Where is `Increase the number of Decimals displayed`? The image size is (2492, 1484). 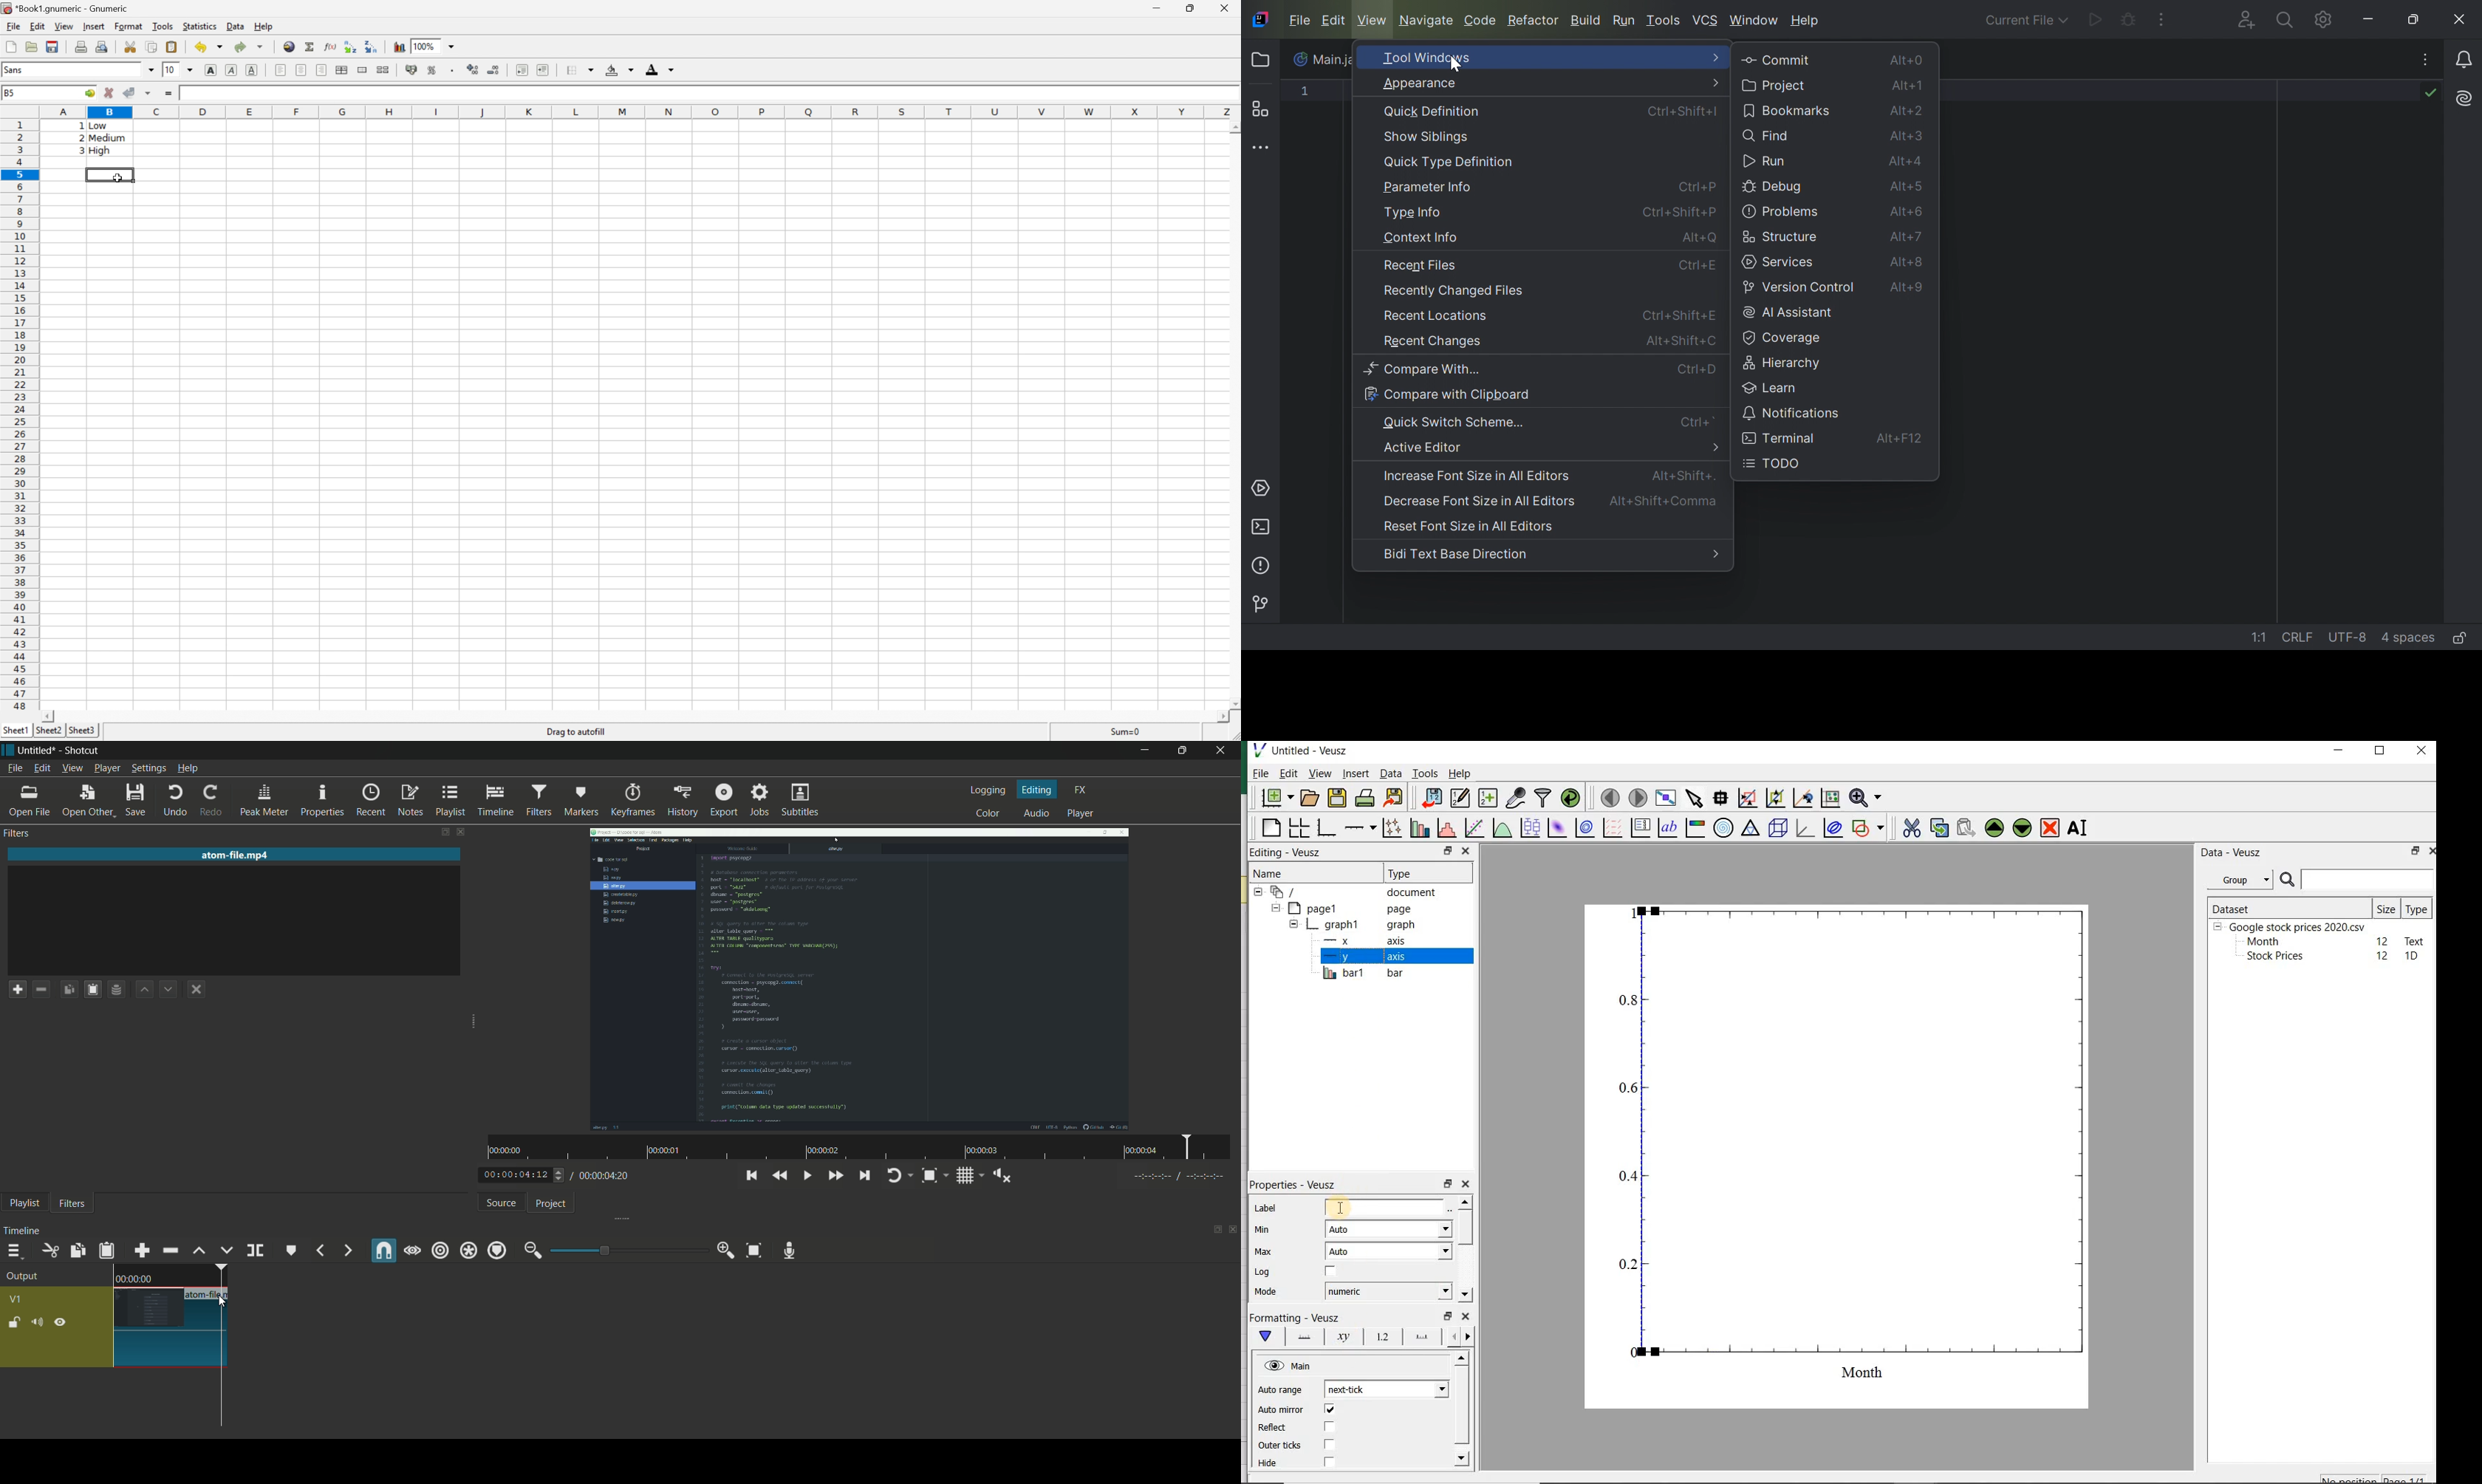 Increase the number of Decimals displayed is located at coordinates (473, 69).